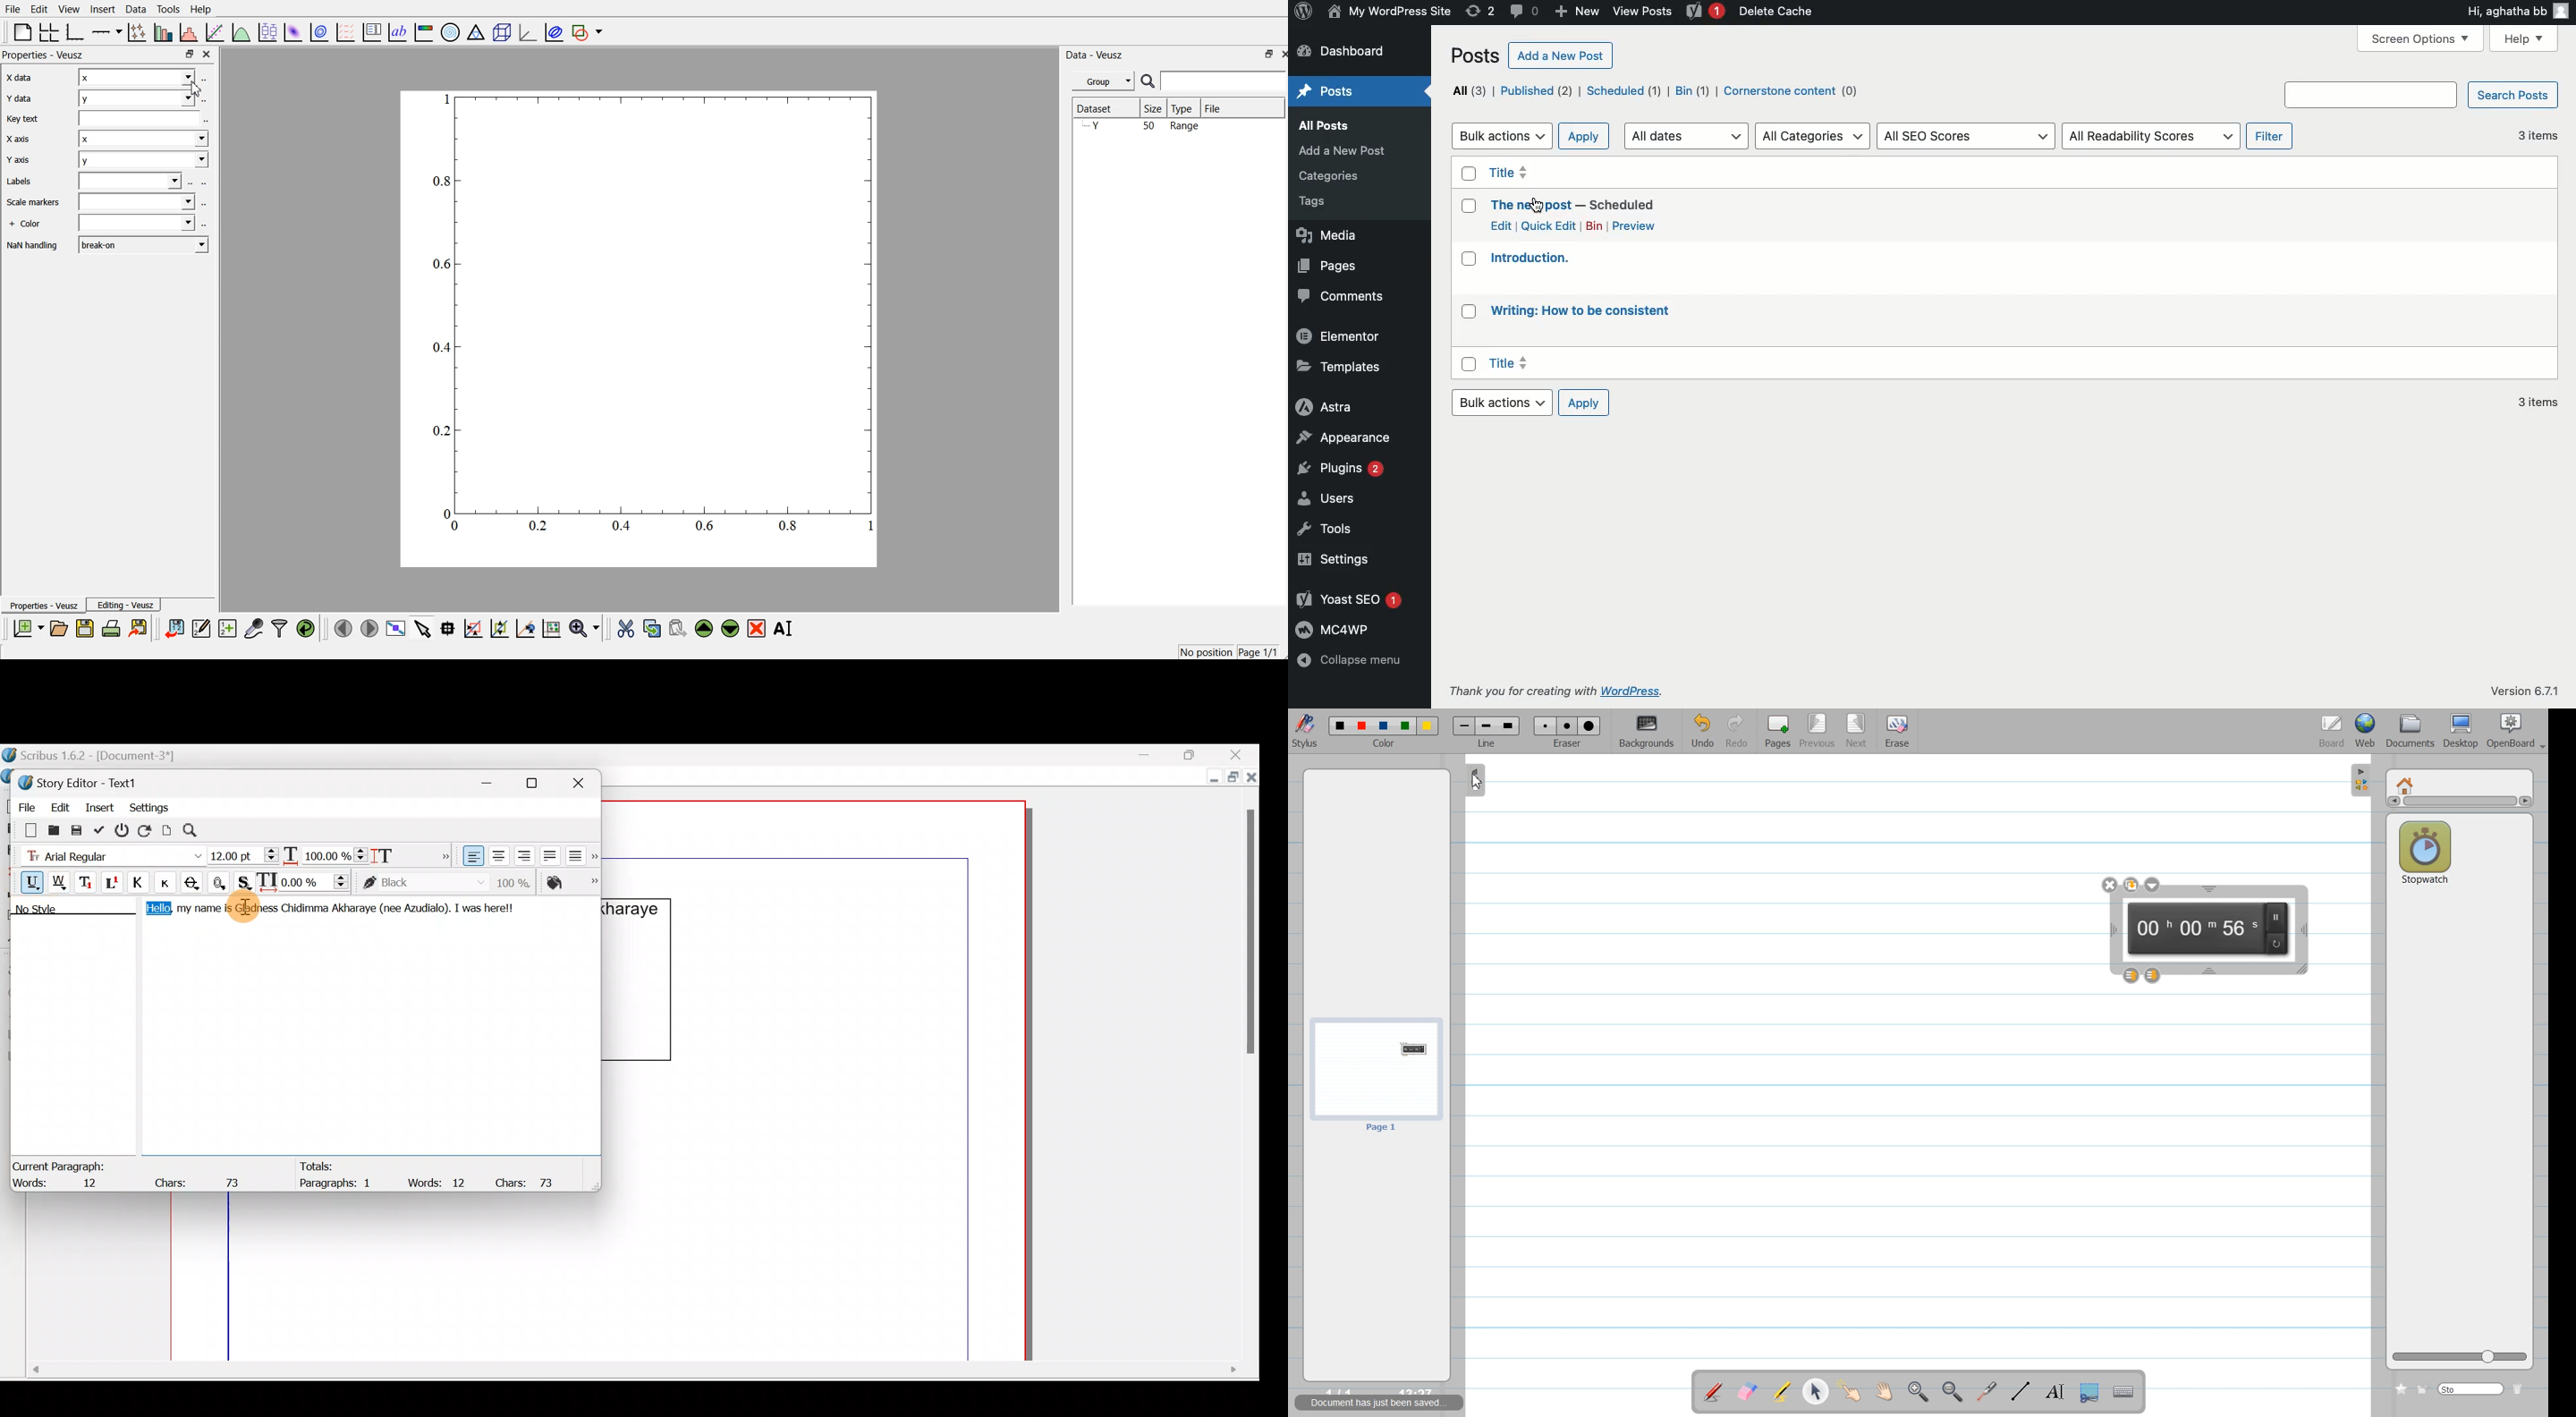  What do you see at coordinates (1376, 1075) in the screenshot?
I see `Page 1 ` at bounding box center [1376, 1075].